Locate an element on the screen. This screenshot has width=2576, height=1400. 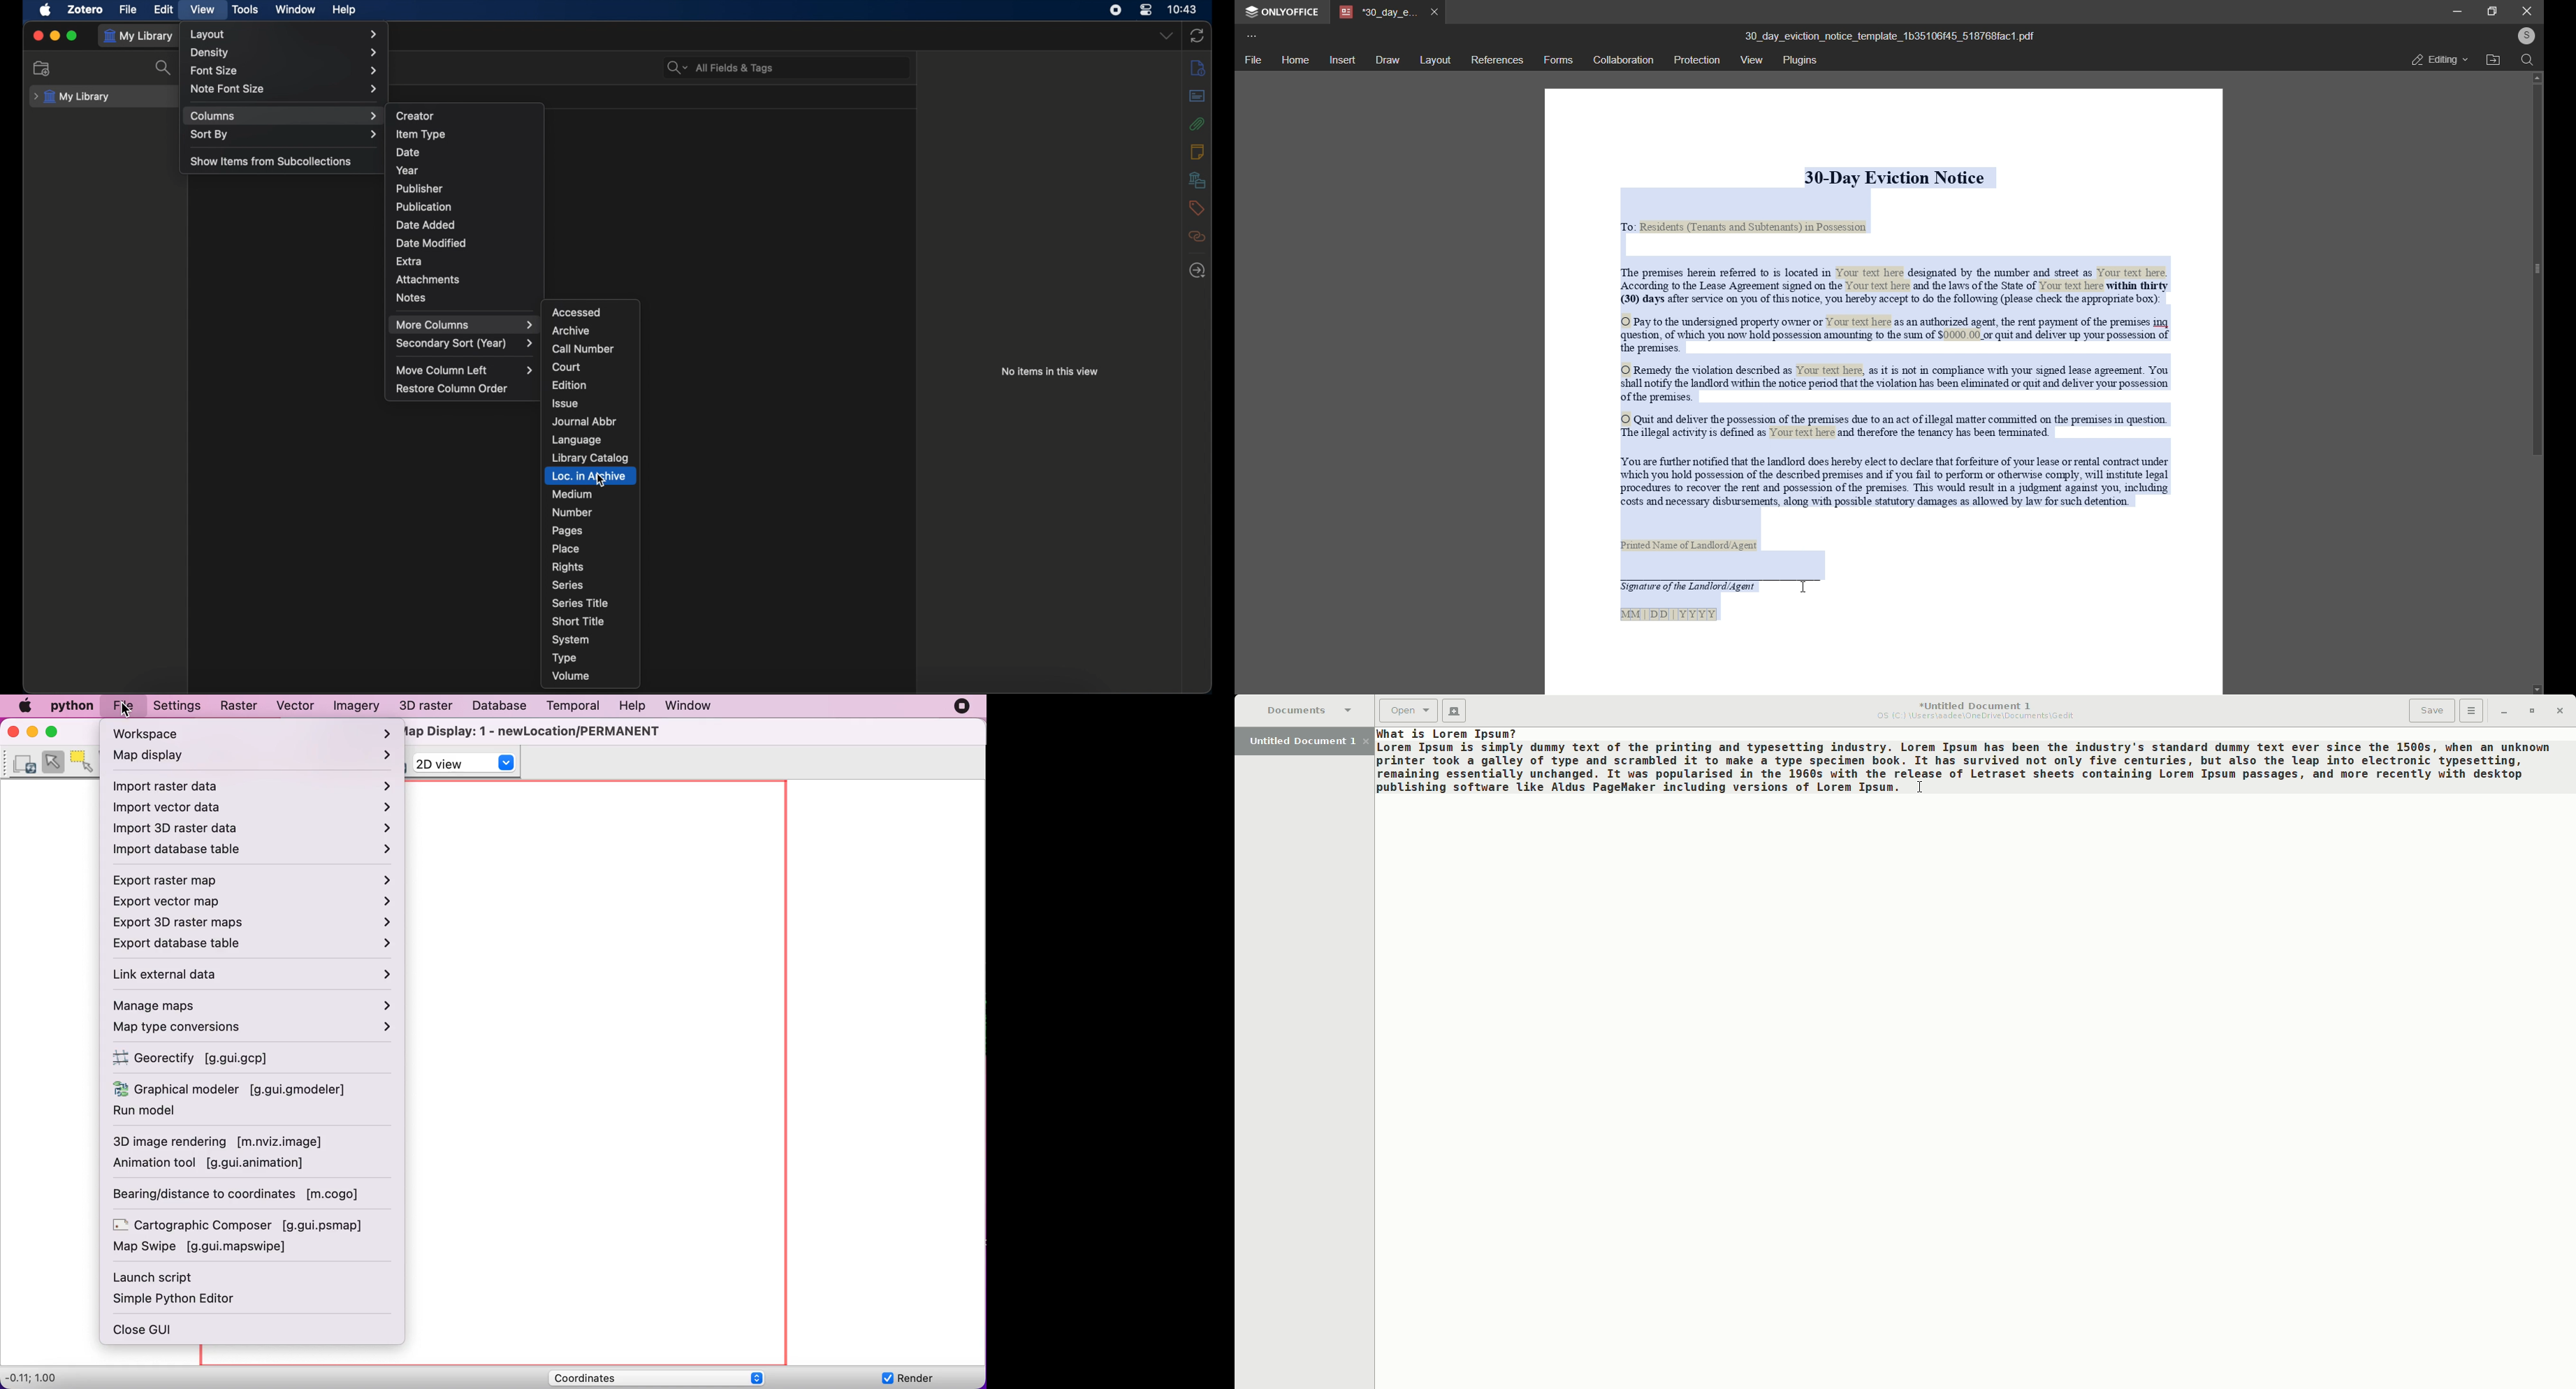
more columns is located at coordinates (464, 324).